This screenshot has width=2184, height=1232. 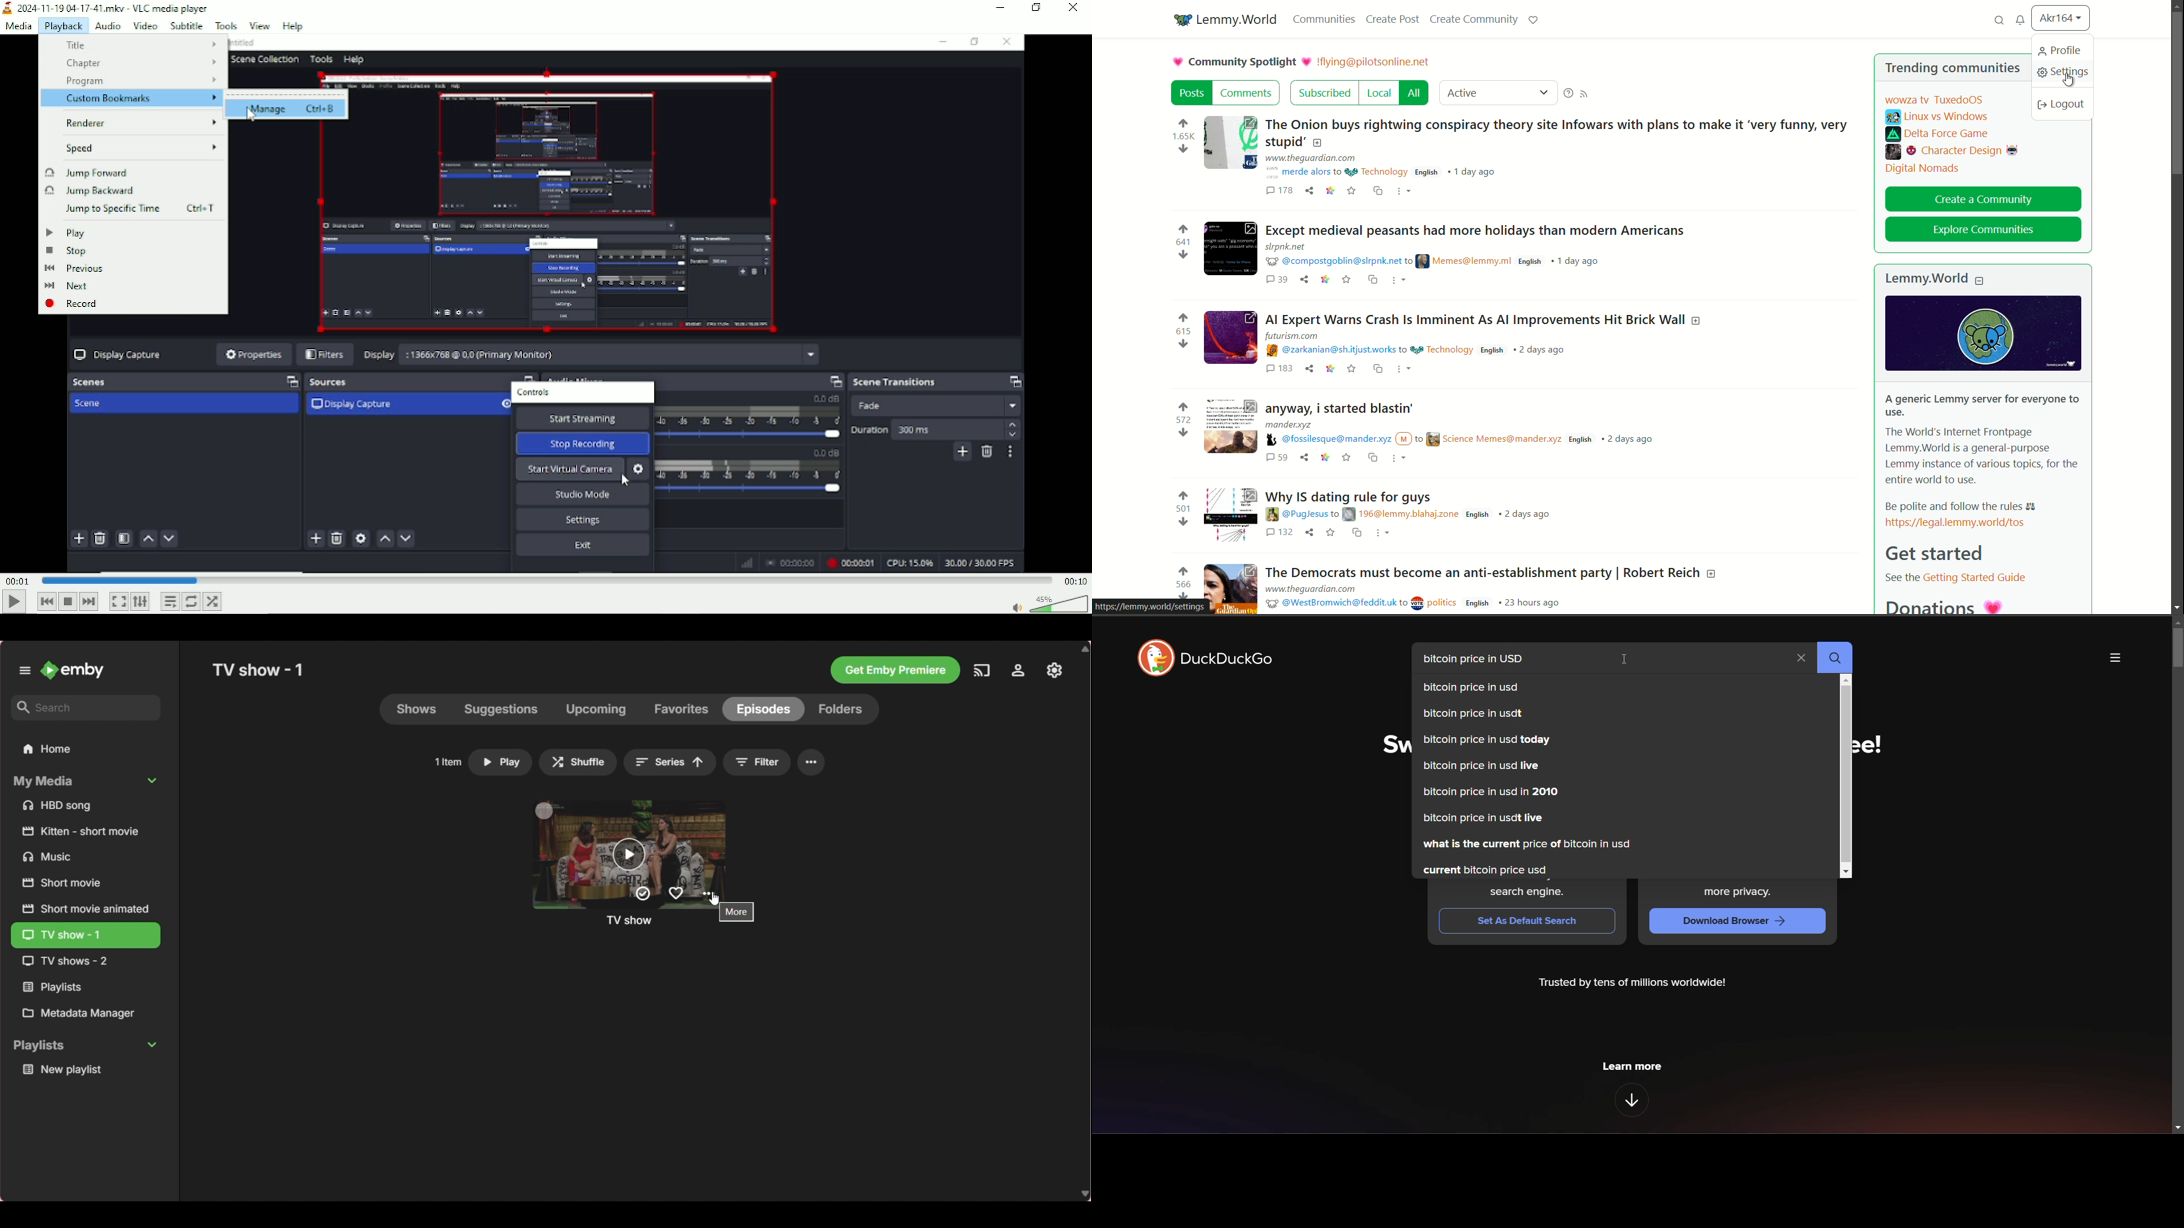 What do you see at coordinates (1375, 369) in the screenshot?
I see `cs` at bounding box center [1375, 369].